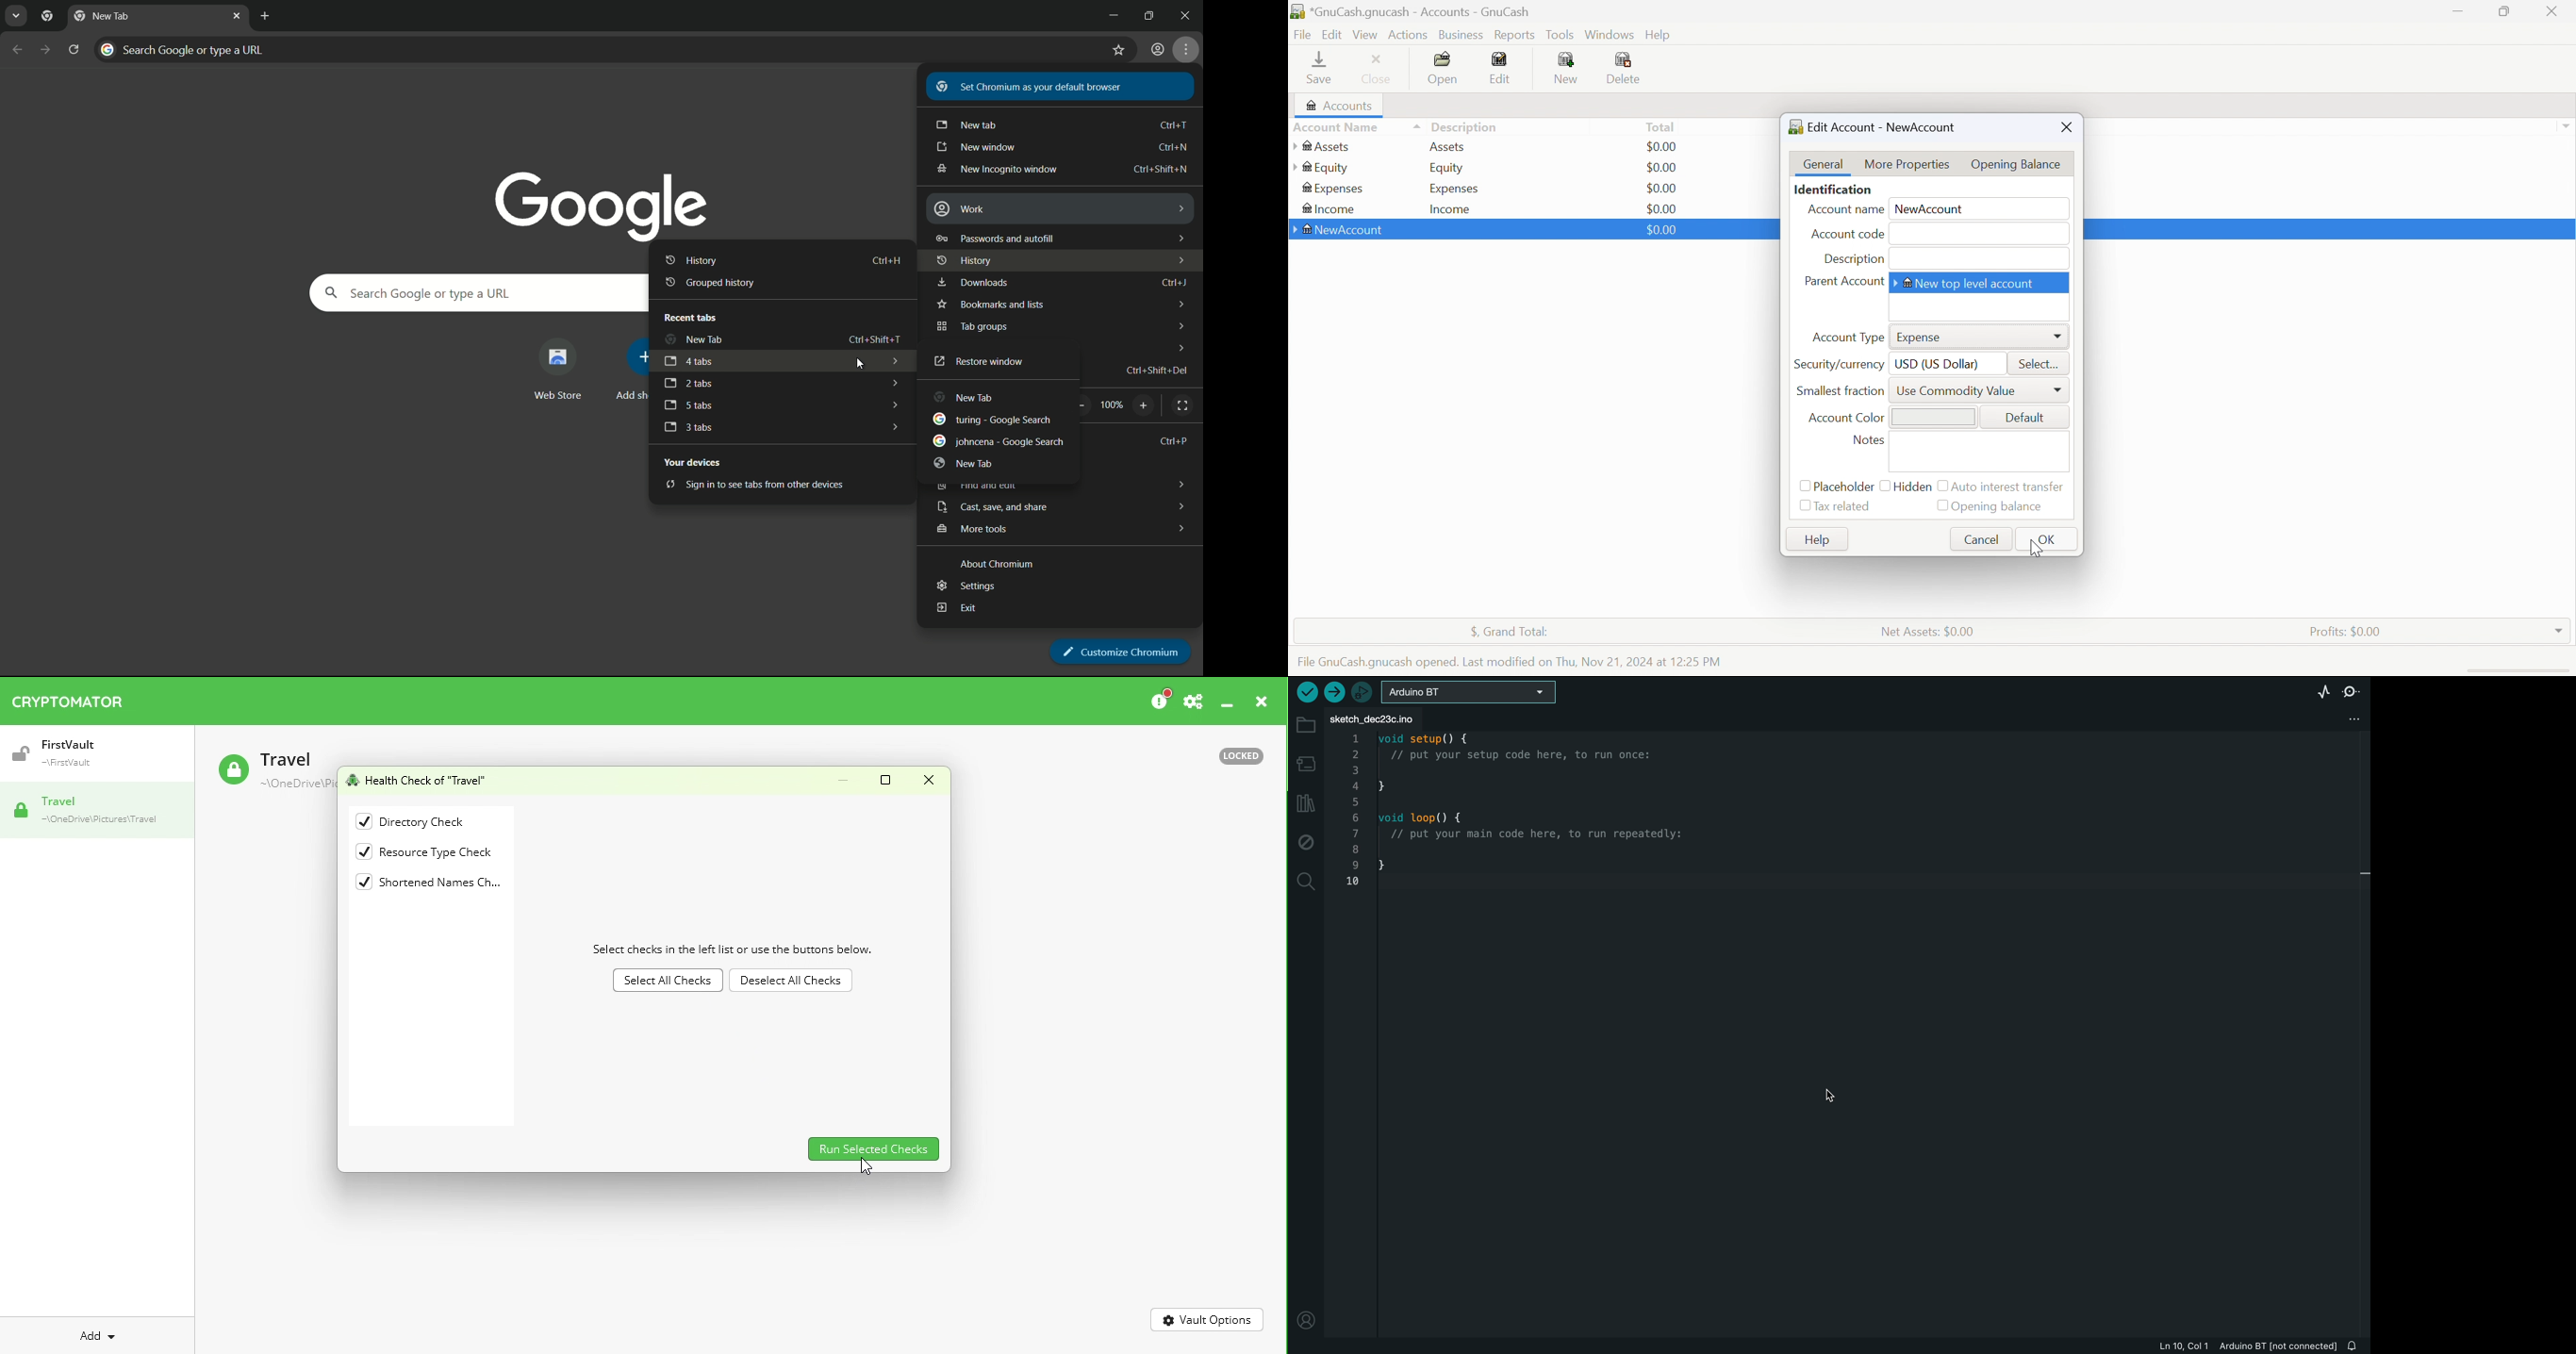 This screenshot has height=1372, width=2576. What do you see at coordinates (364, 852) in the screenshot?
I see `checked checkbox` at bounding box center [364, 852].